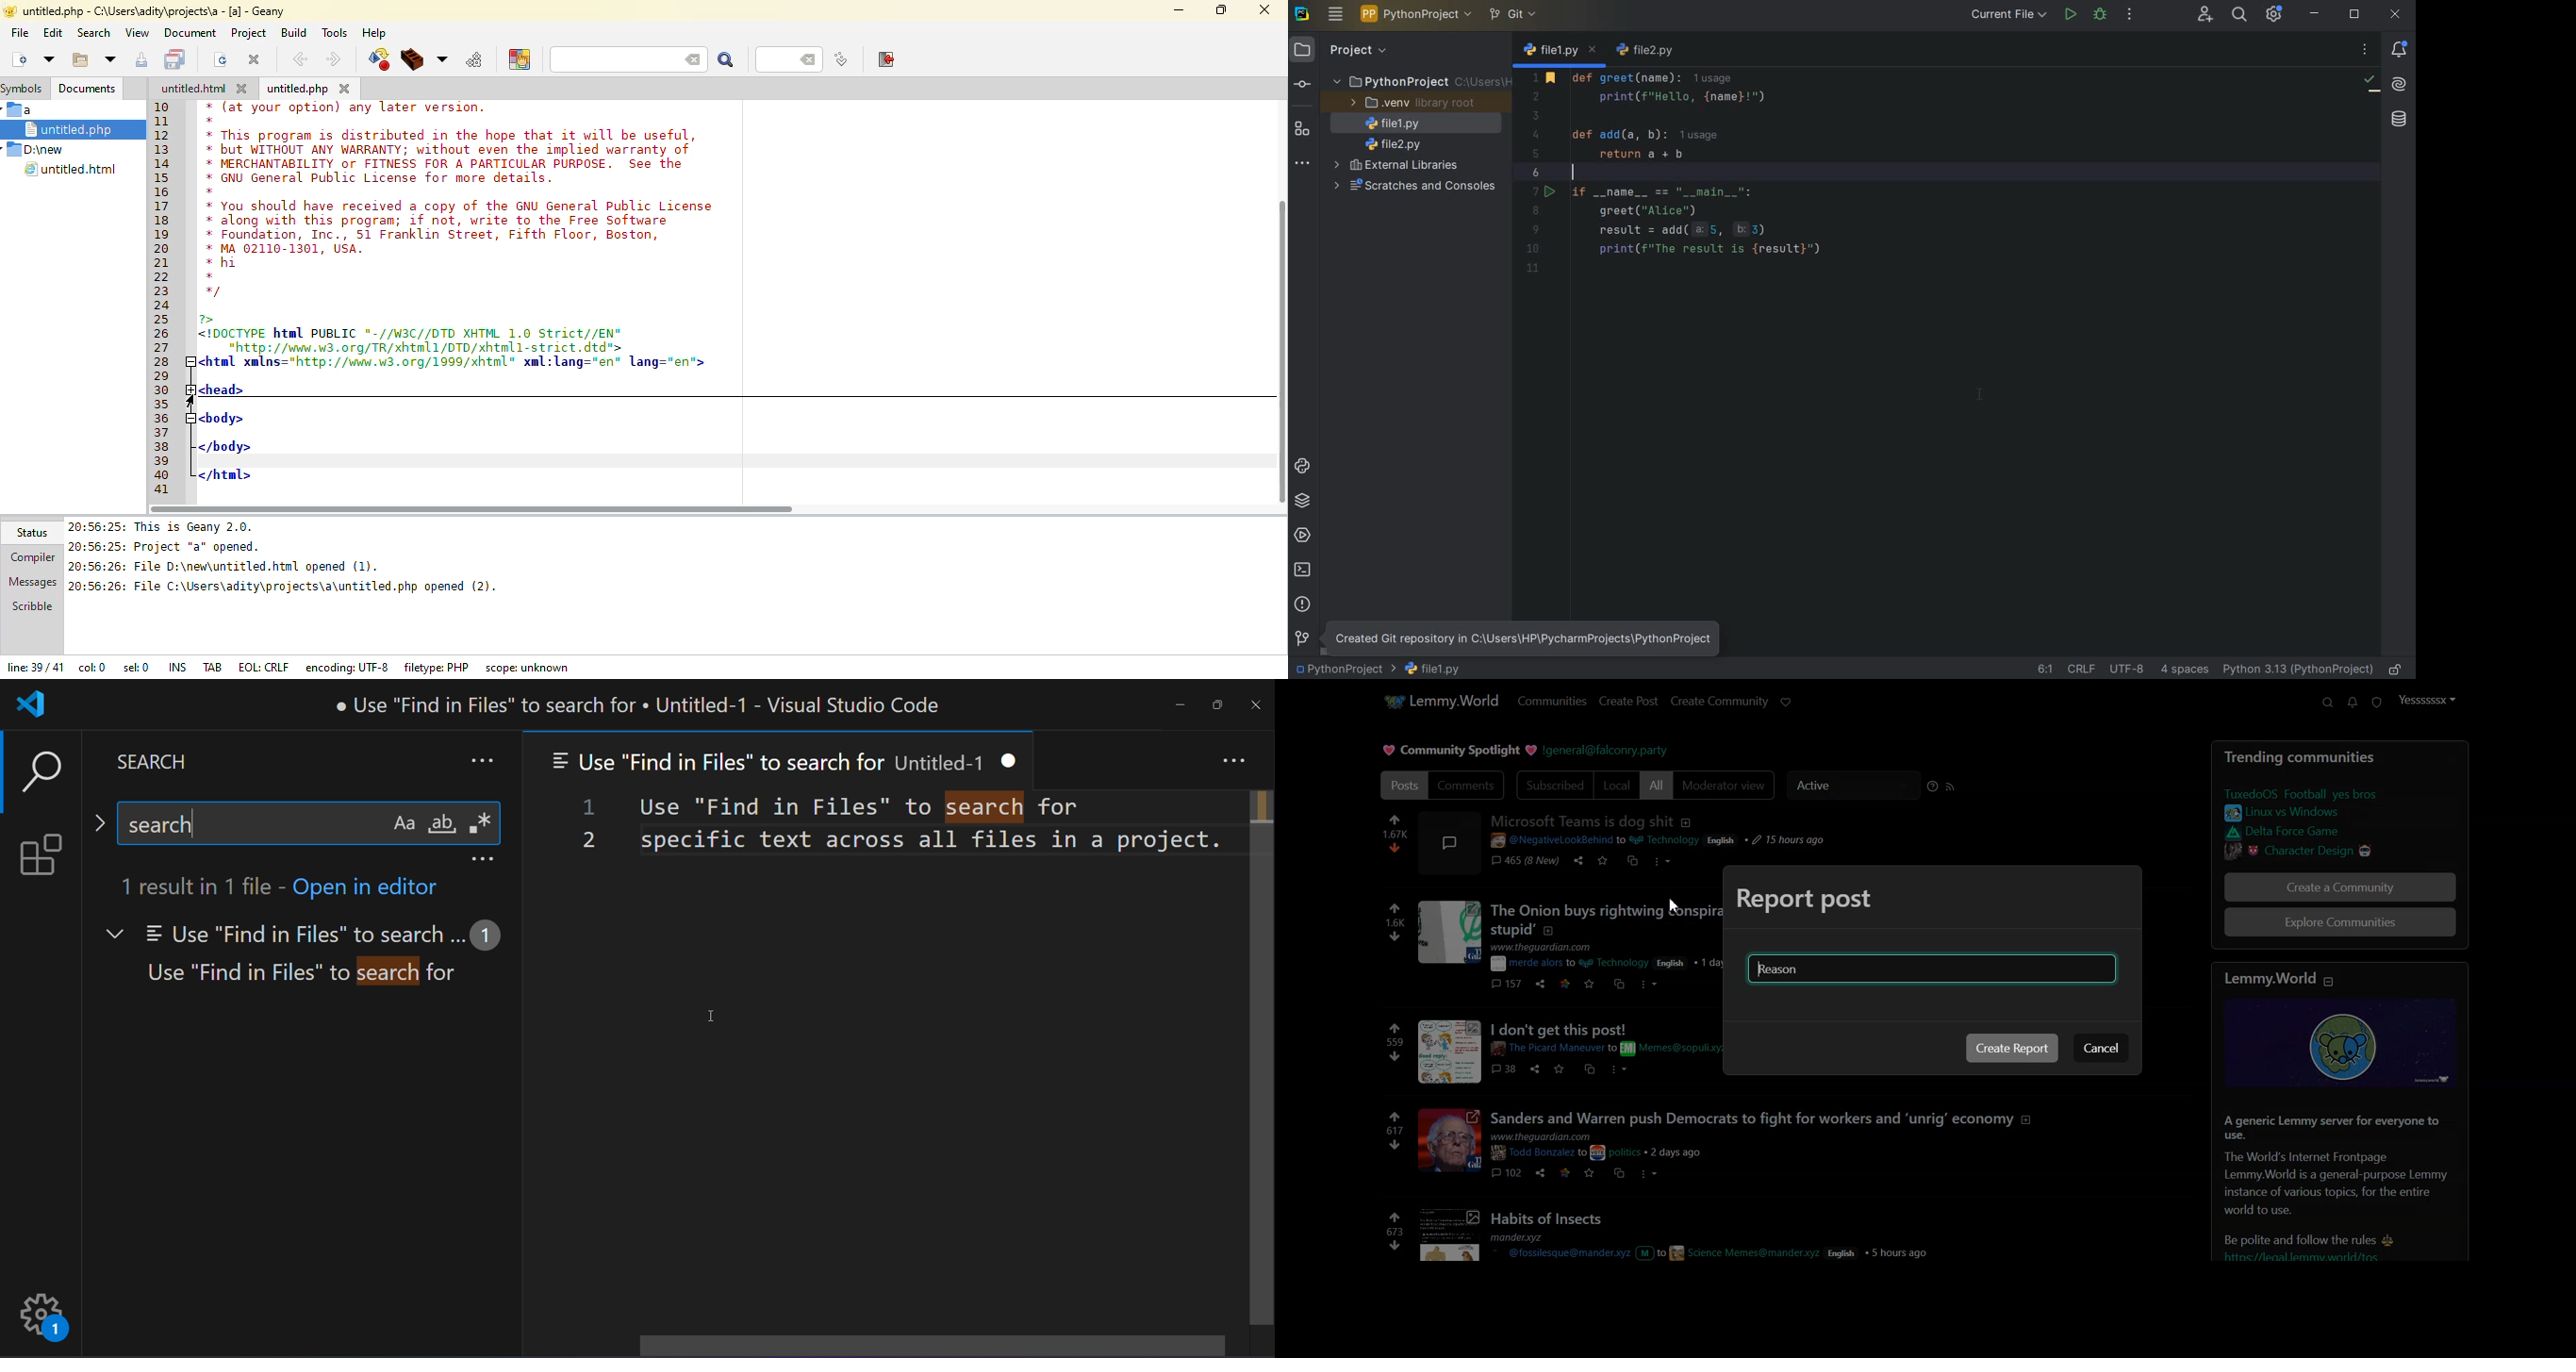 The height and width of the screenshot is (1372, 2576). Describe the element at coordinates (436, 668) in the screenshot. I see `filetype: PHP` at that location.